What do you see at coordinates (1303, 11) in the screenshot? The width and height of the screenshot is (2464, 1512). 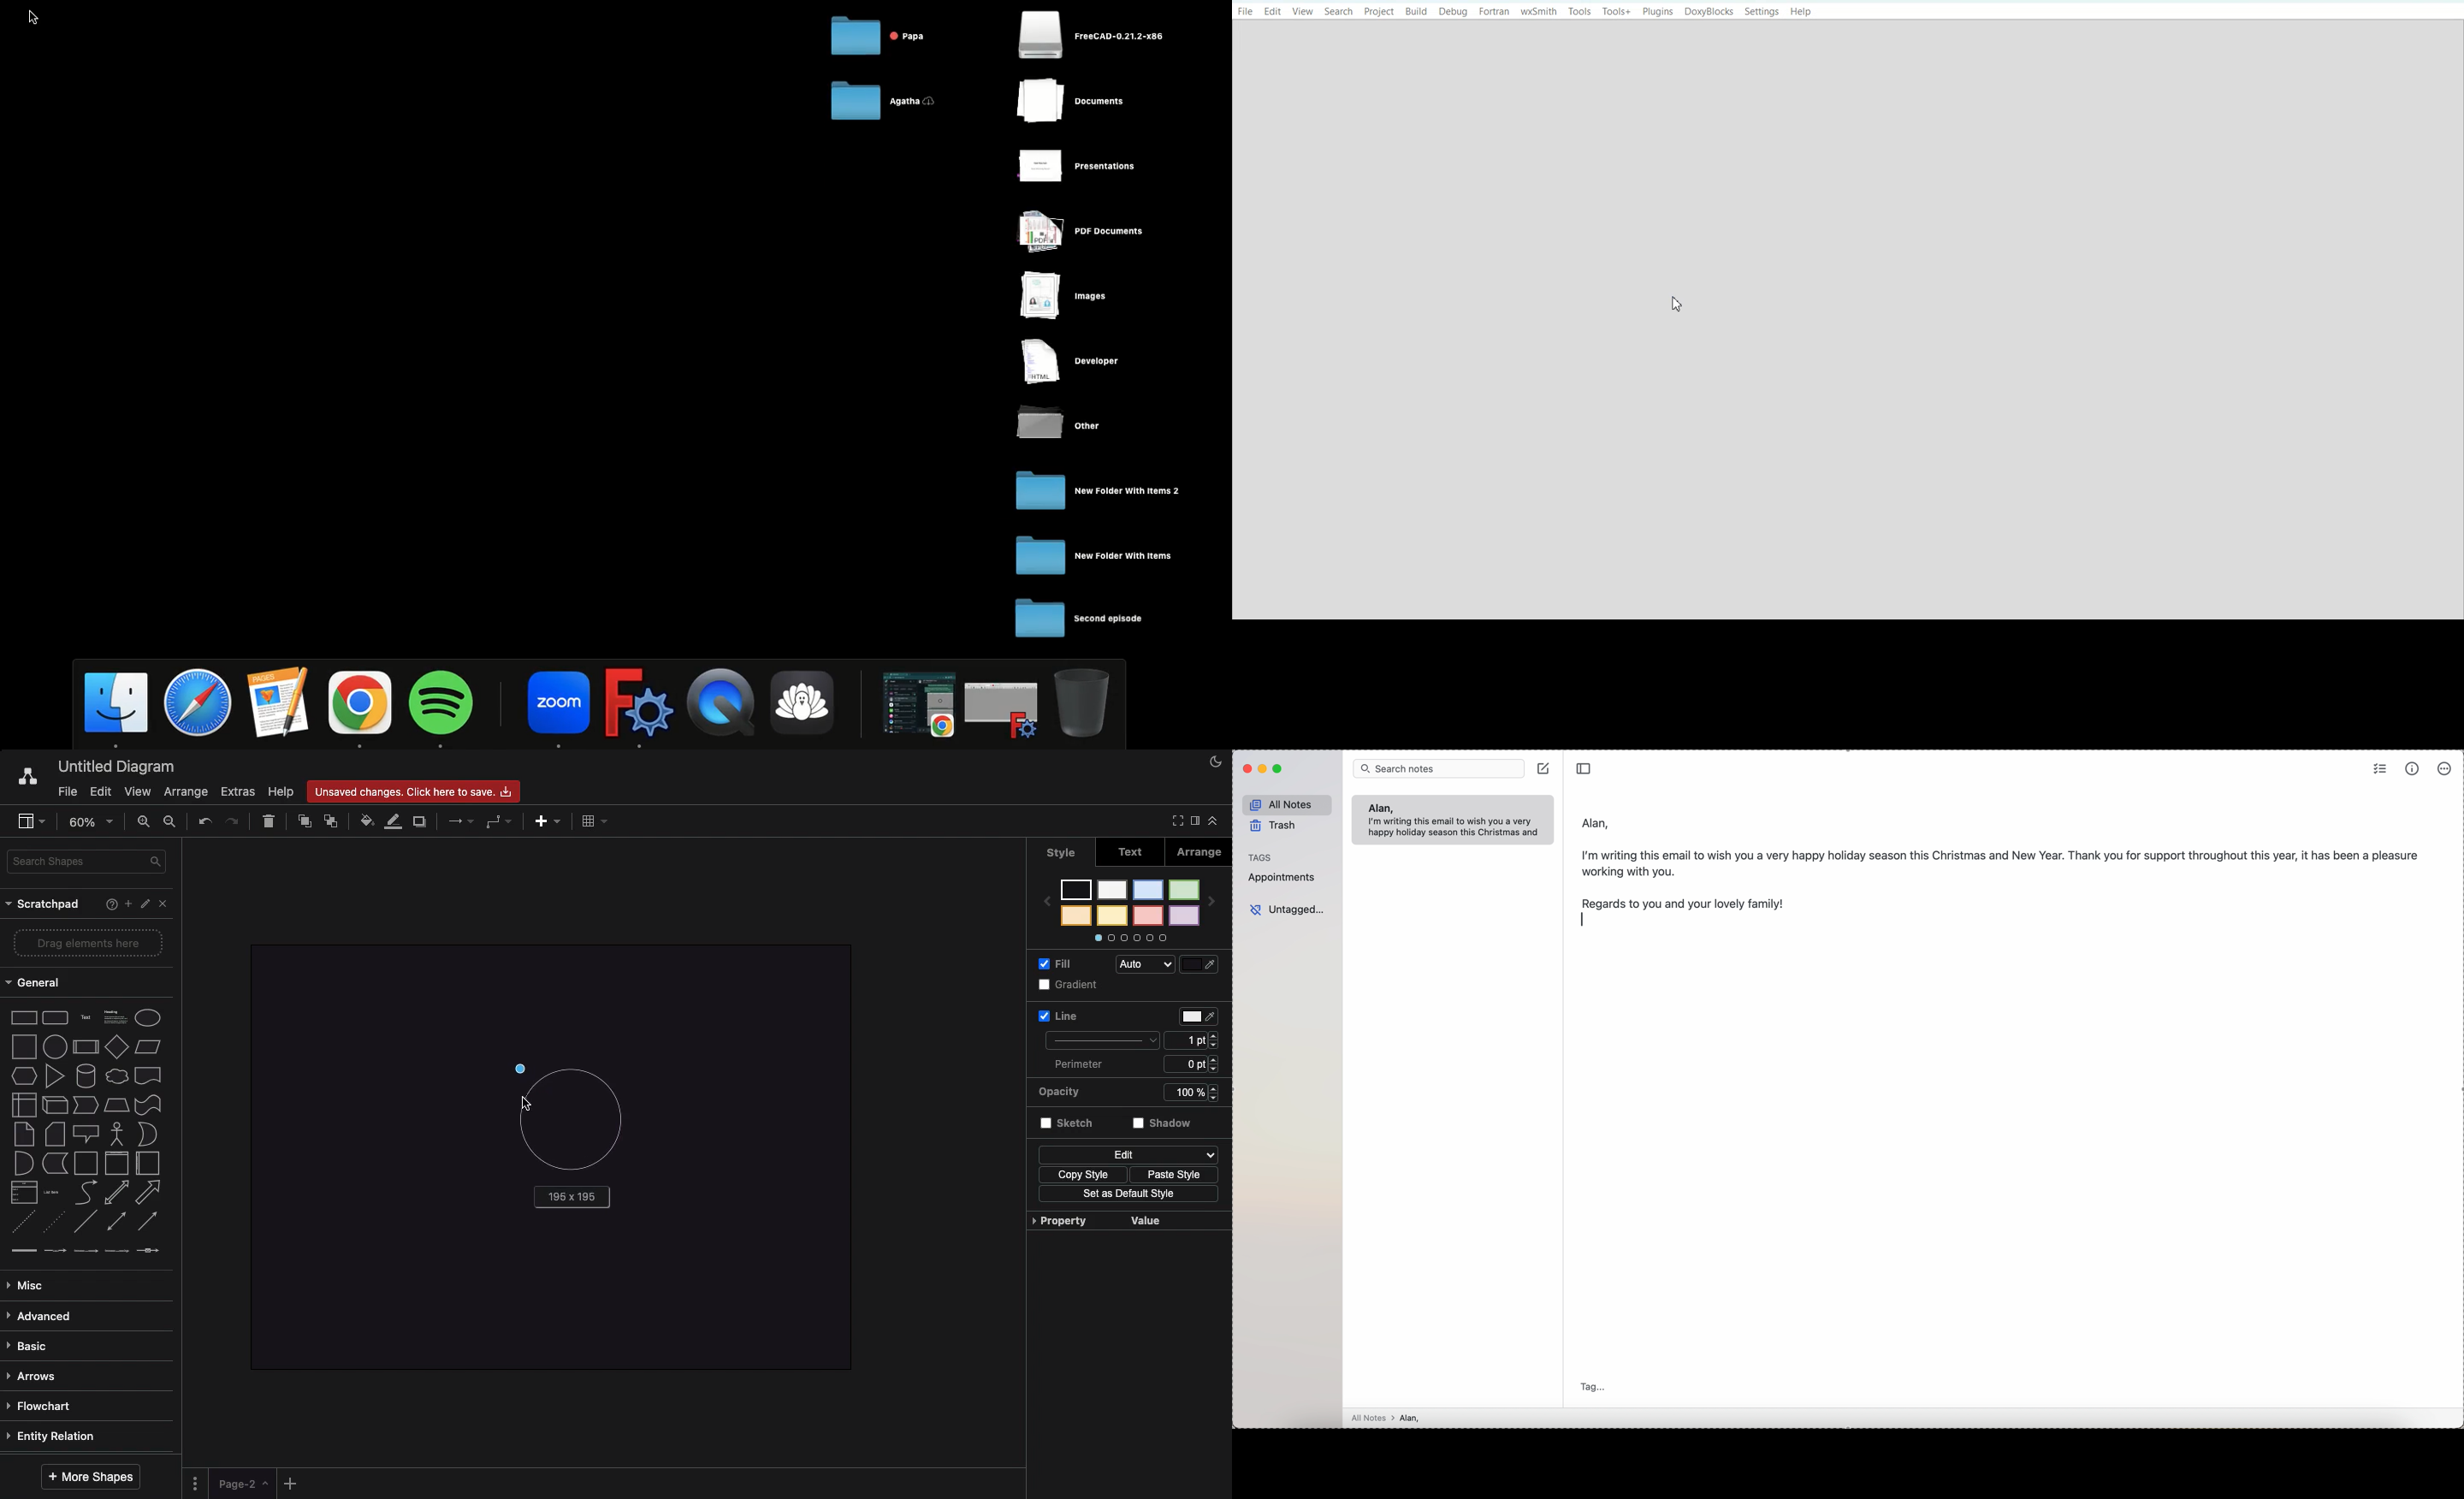 I see `View` at bounding box center [1303, 11].